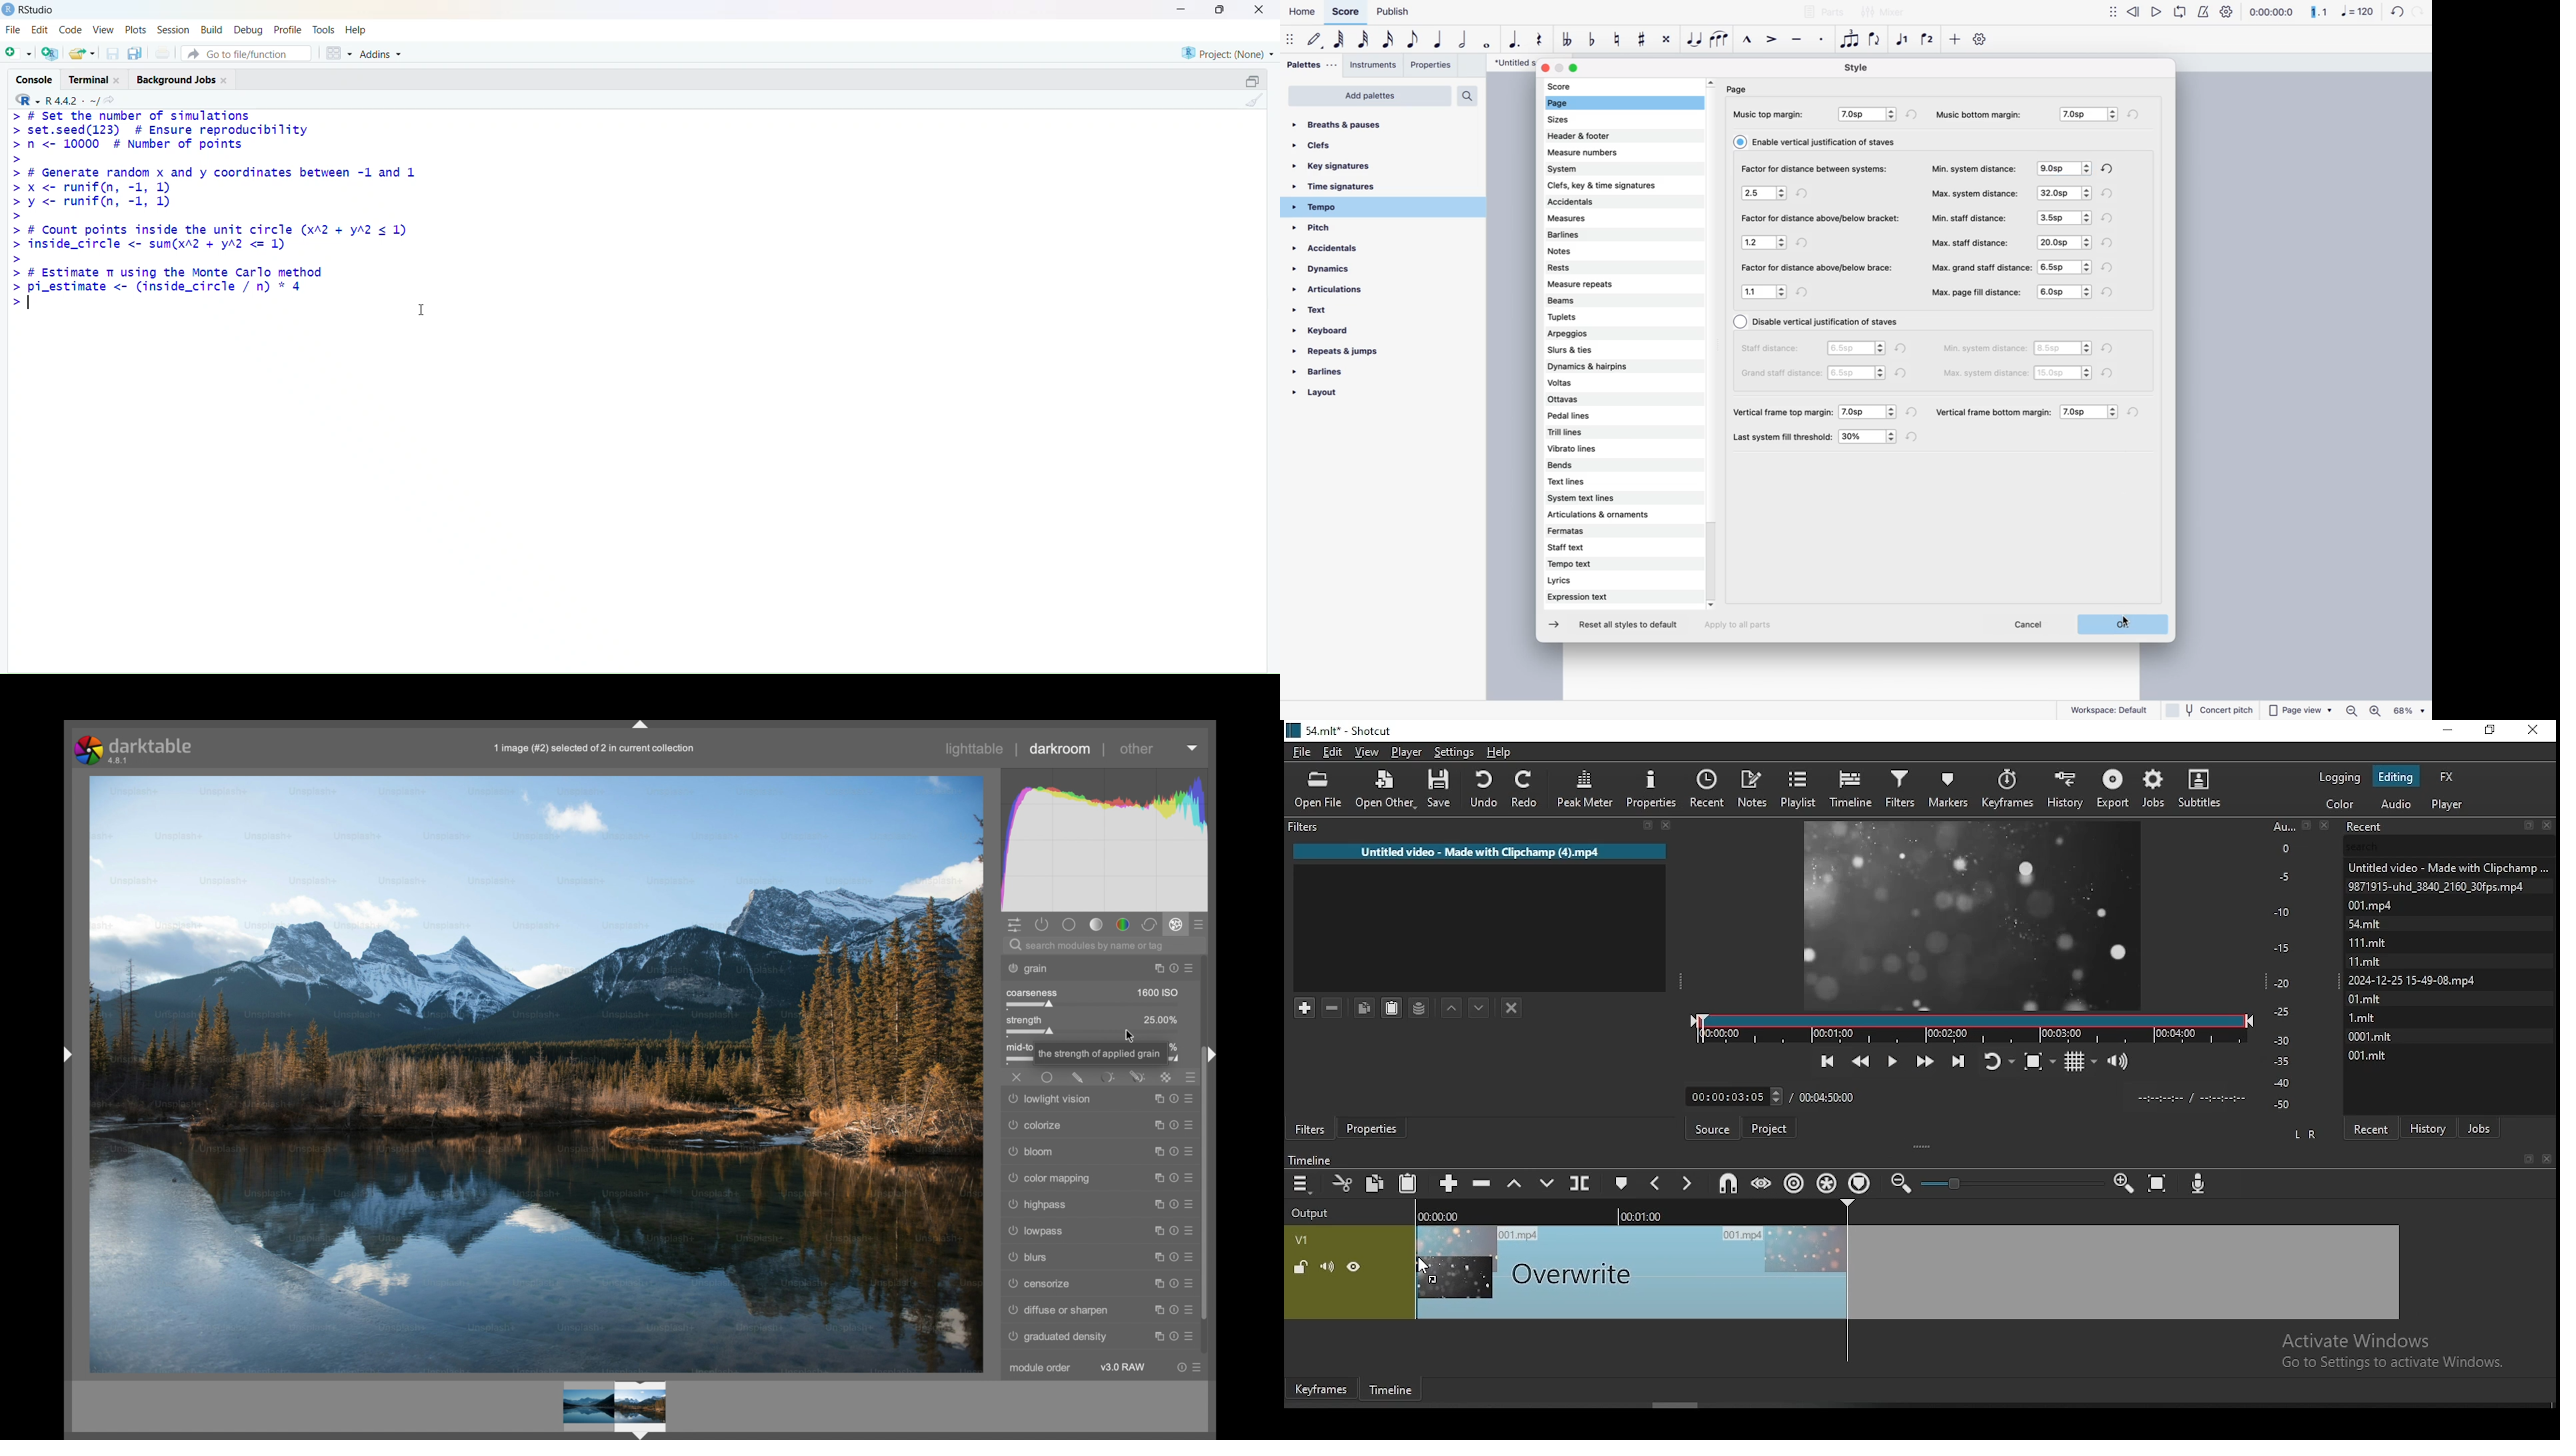 The width and height of the screenshot is (2576, 1456). What do you see at coordinates (1821, 219) in the screenshot?
I see `factor for distance` at bounding box center [1821, 219].